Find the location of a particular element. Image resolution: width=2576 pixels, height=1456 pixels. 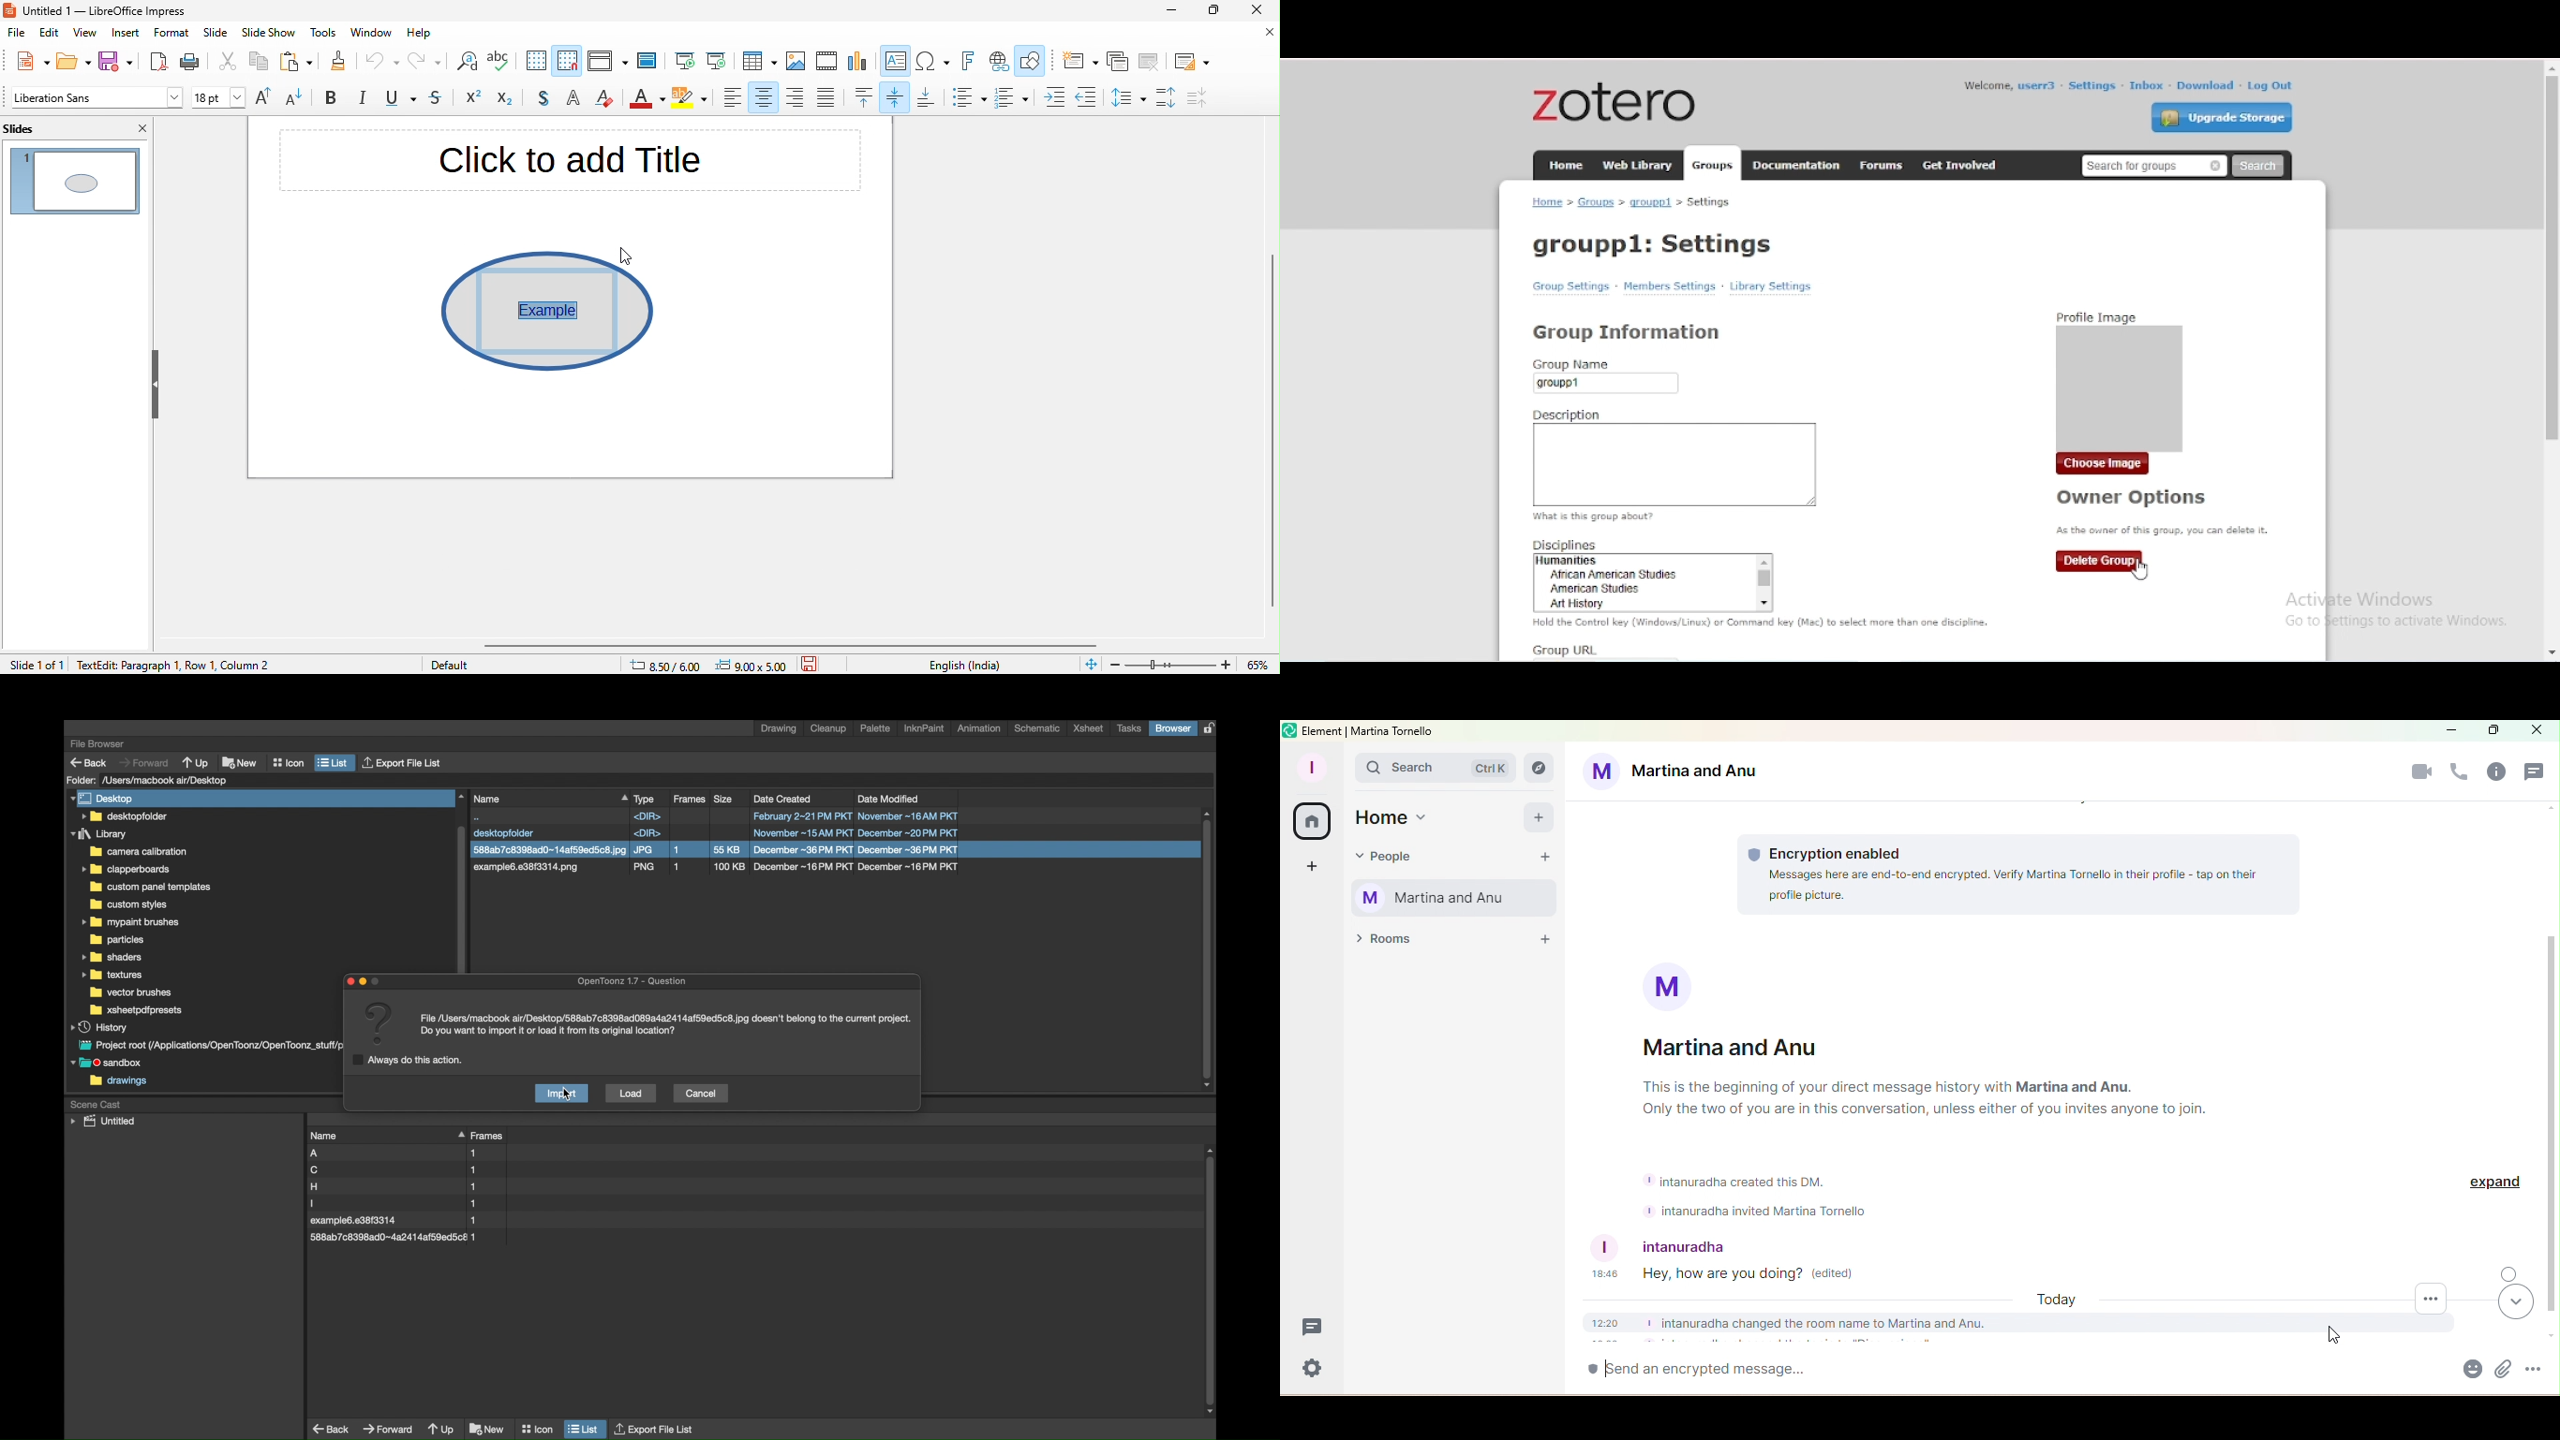

group information is located at coordinates (1626, 331).